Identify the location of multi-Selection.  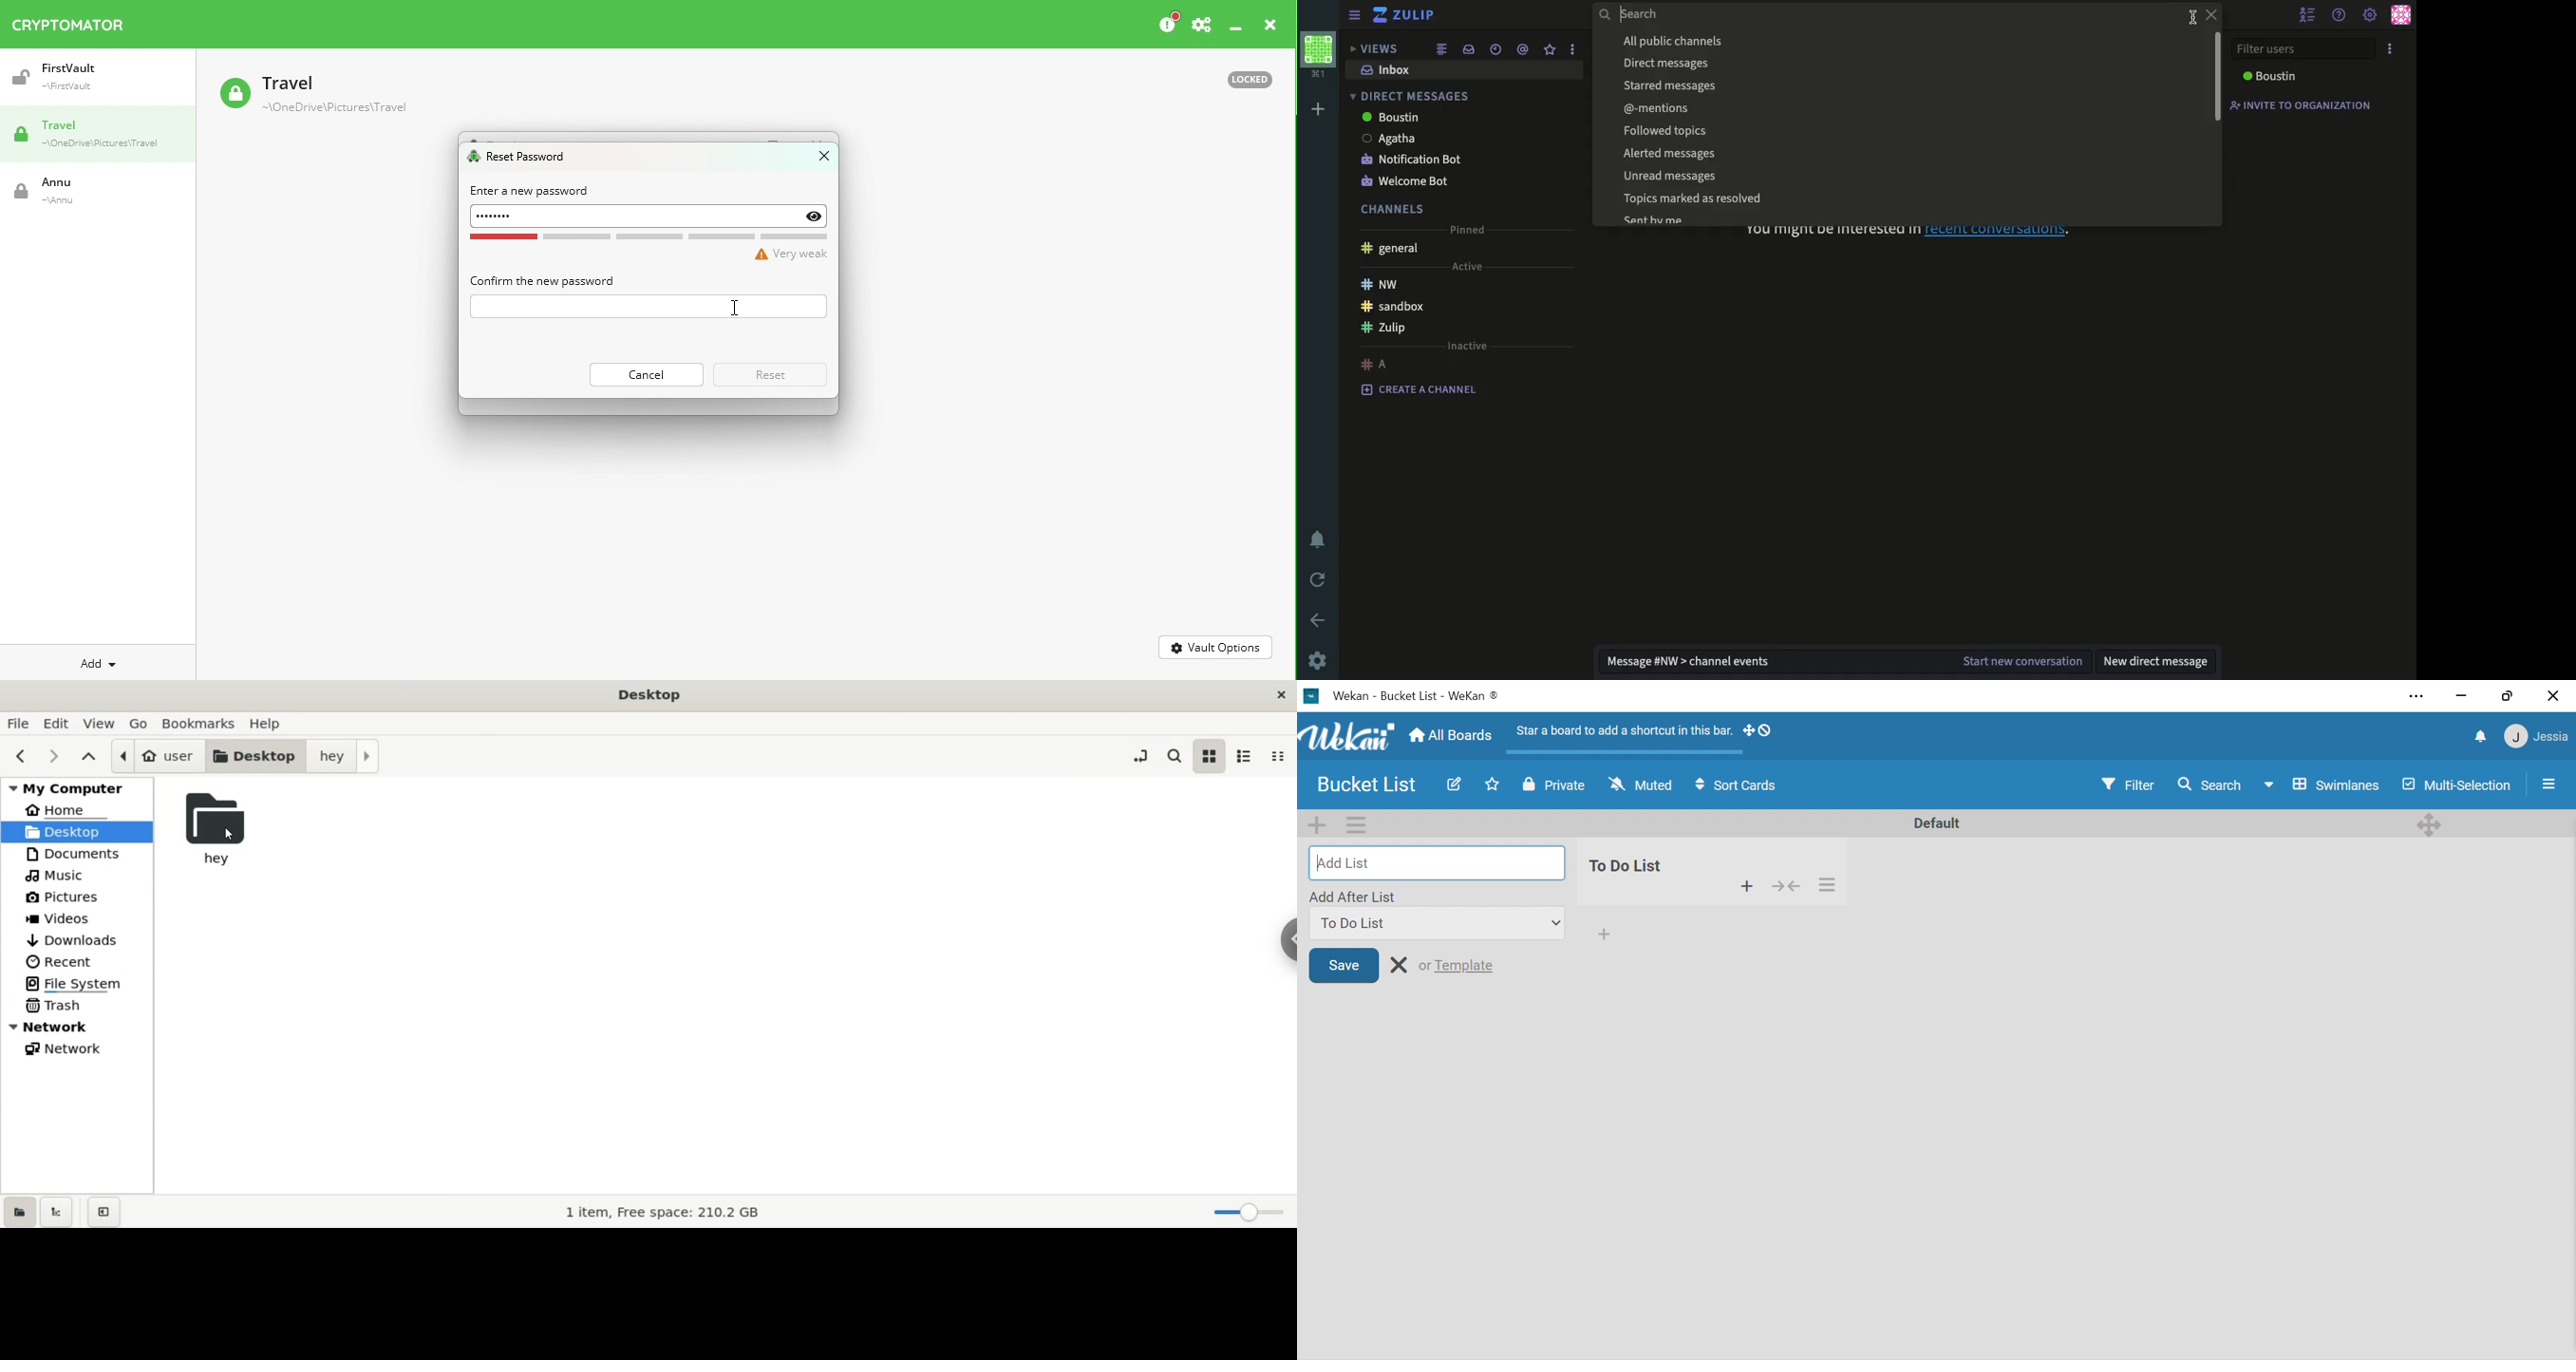
(2455, 785).